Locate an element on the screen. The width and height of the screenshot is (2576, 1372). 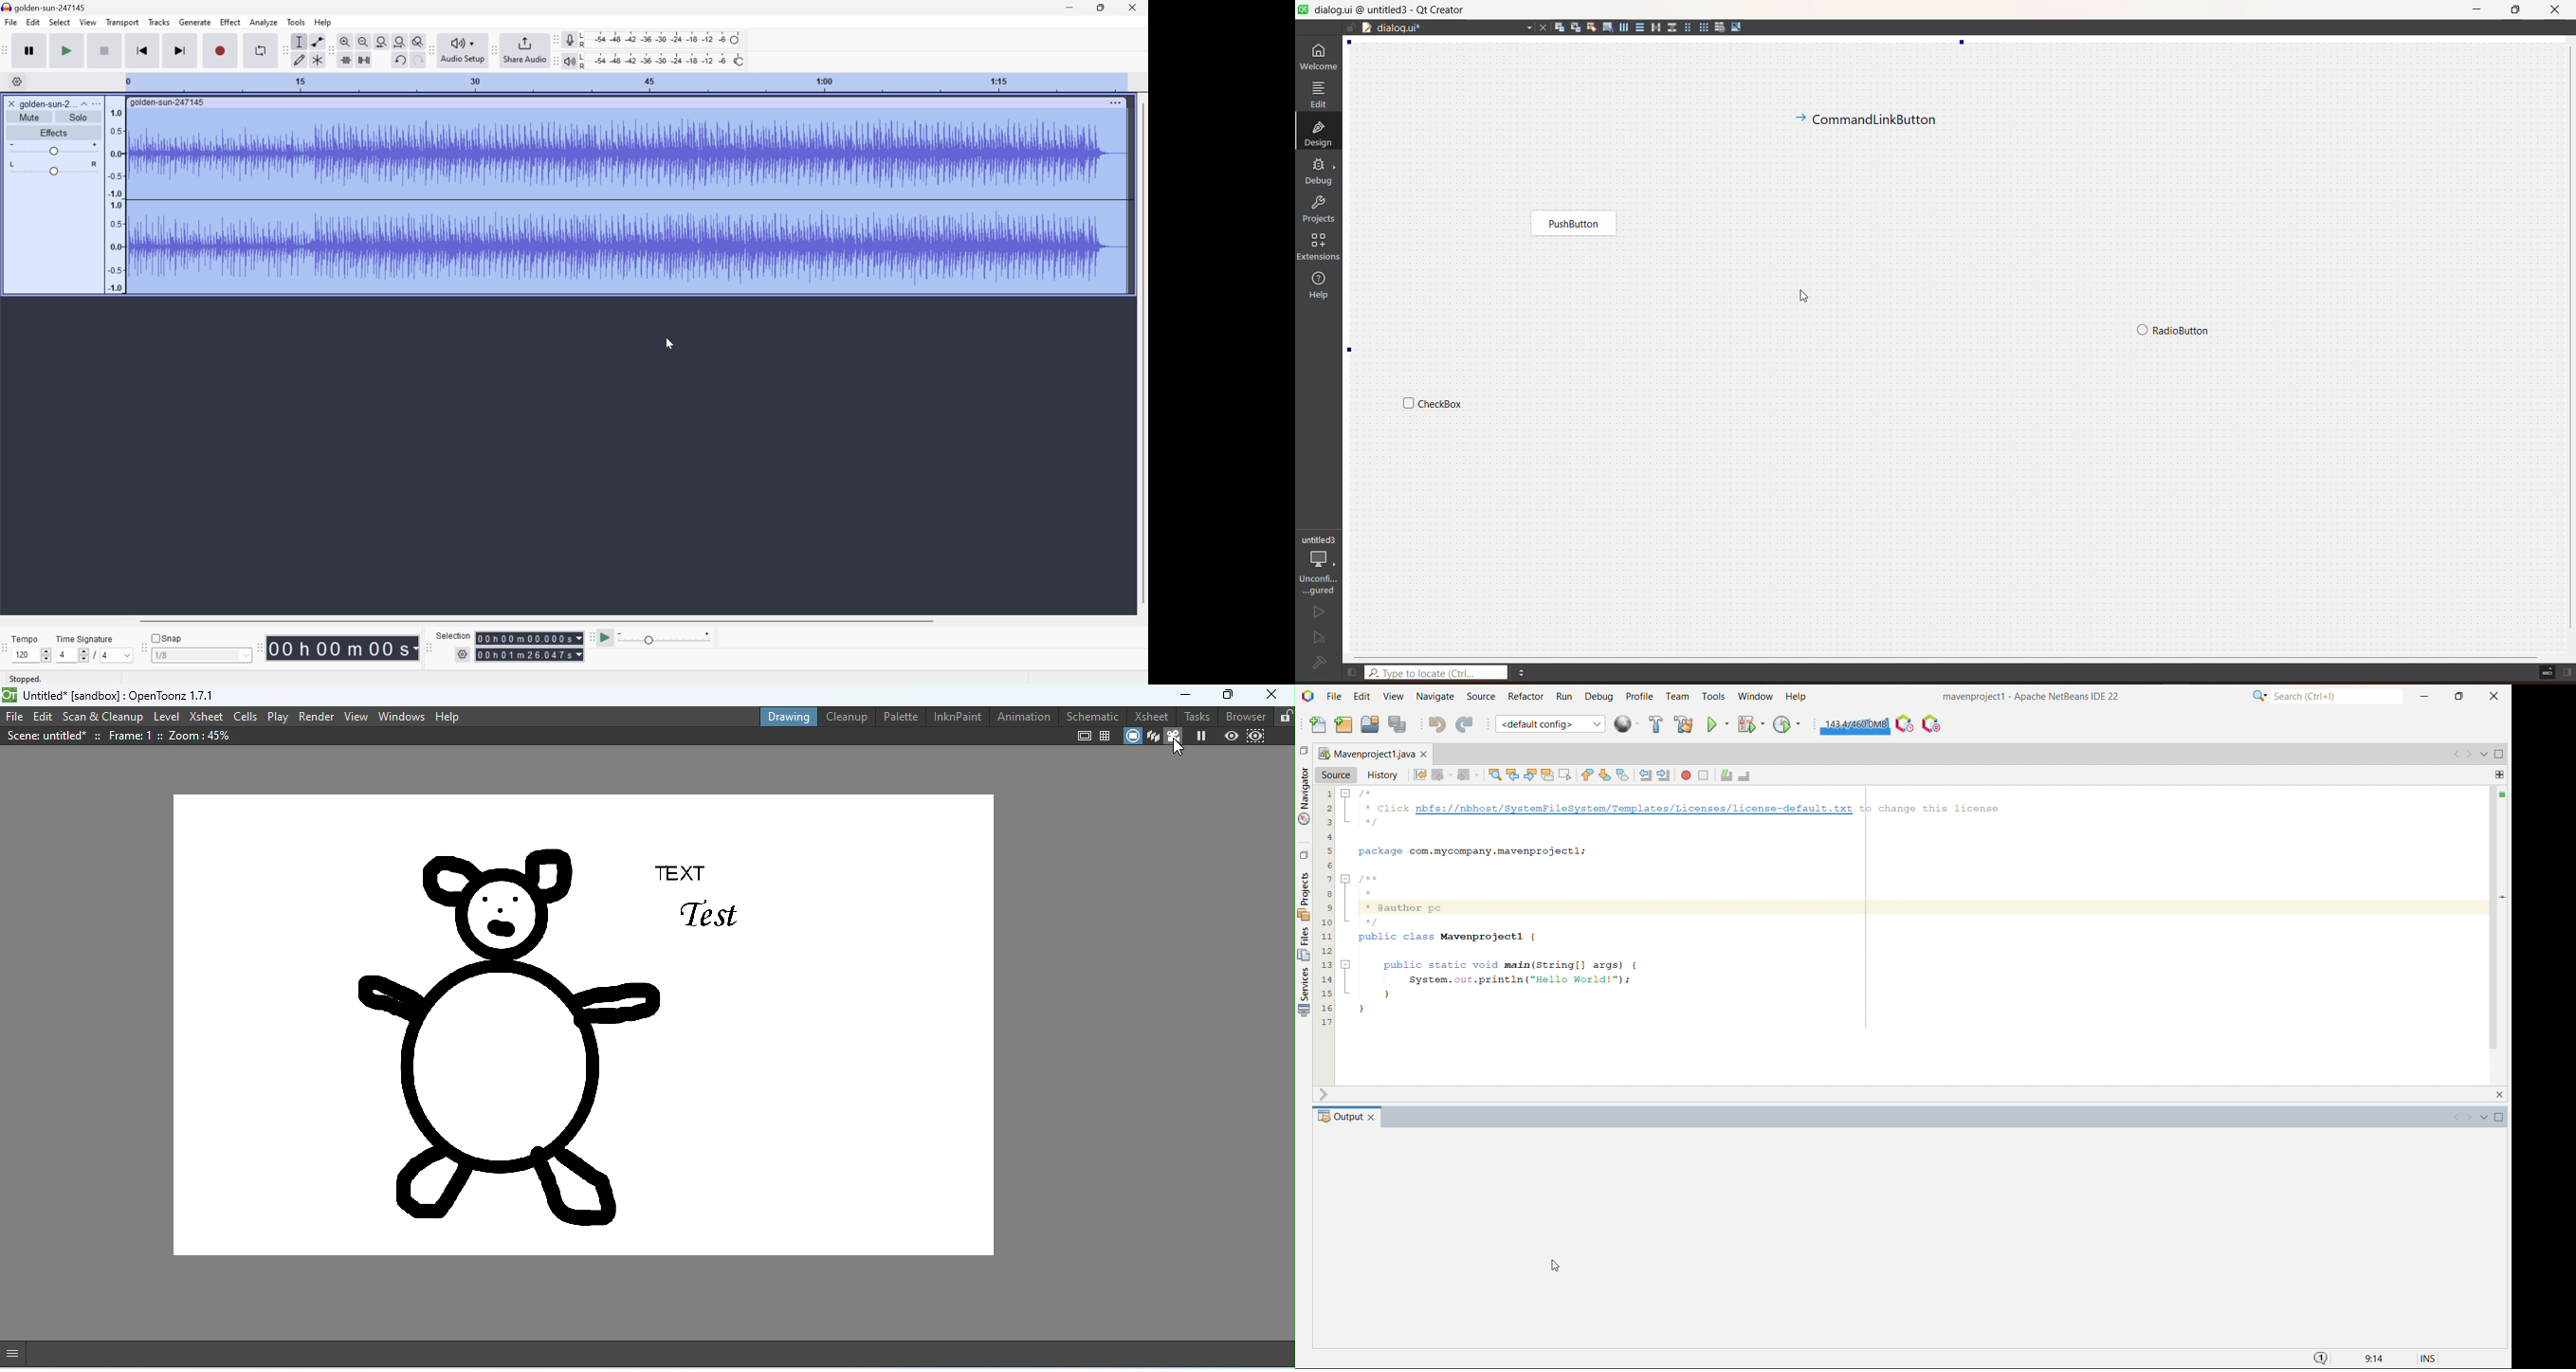
More is located at coordinates (98, 102).